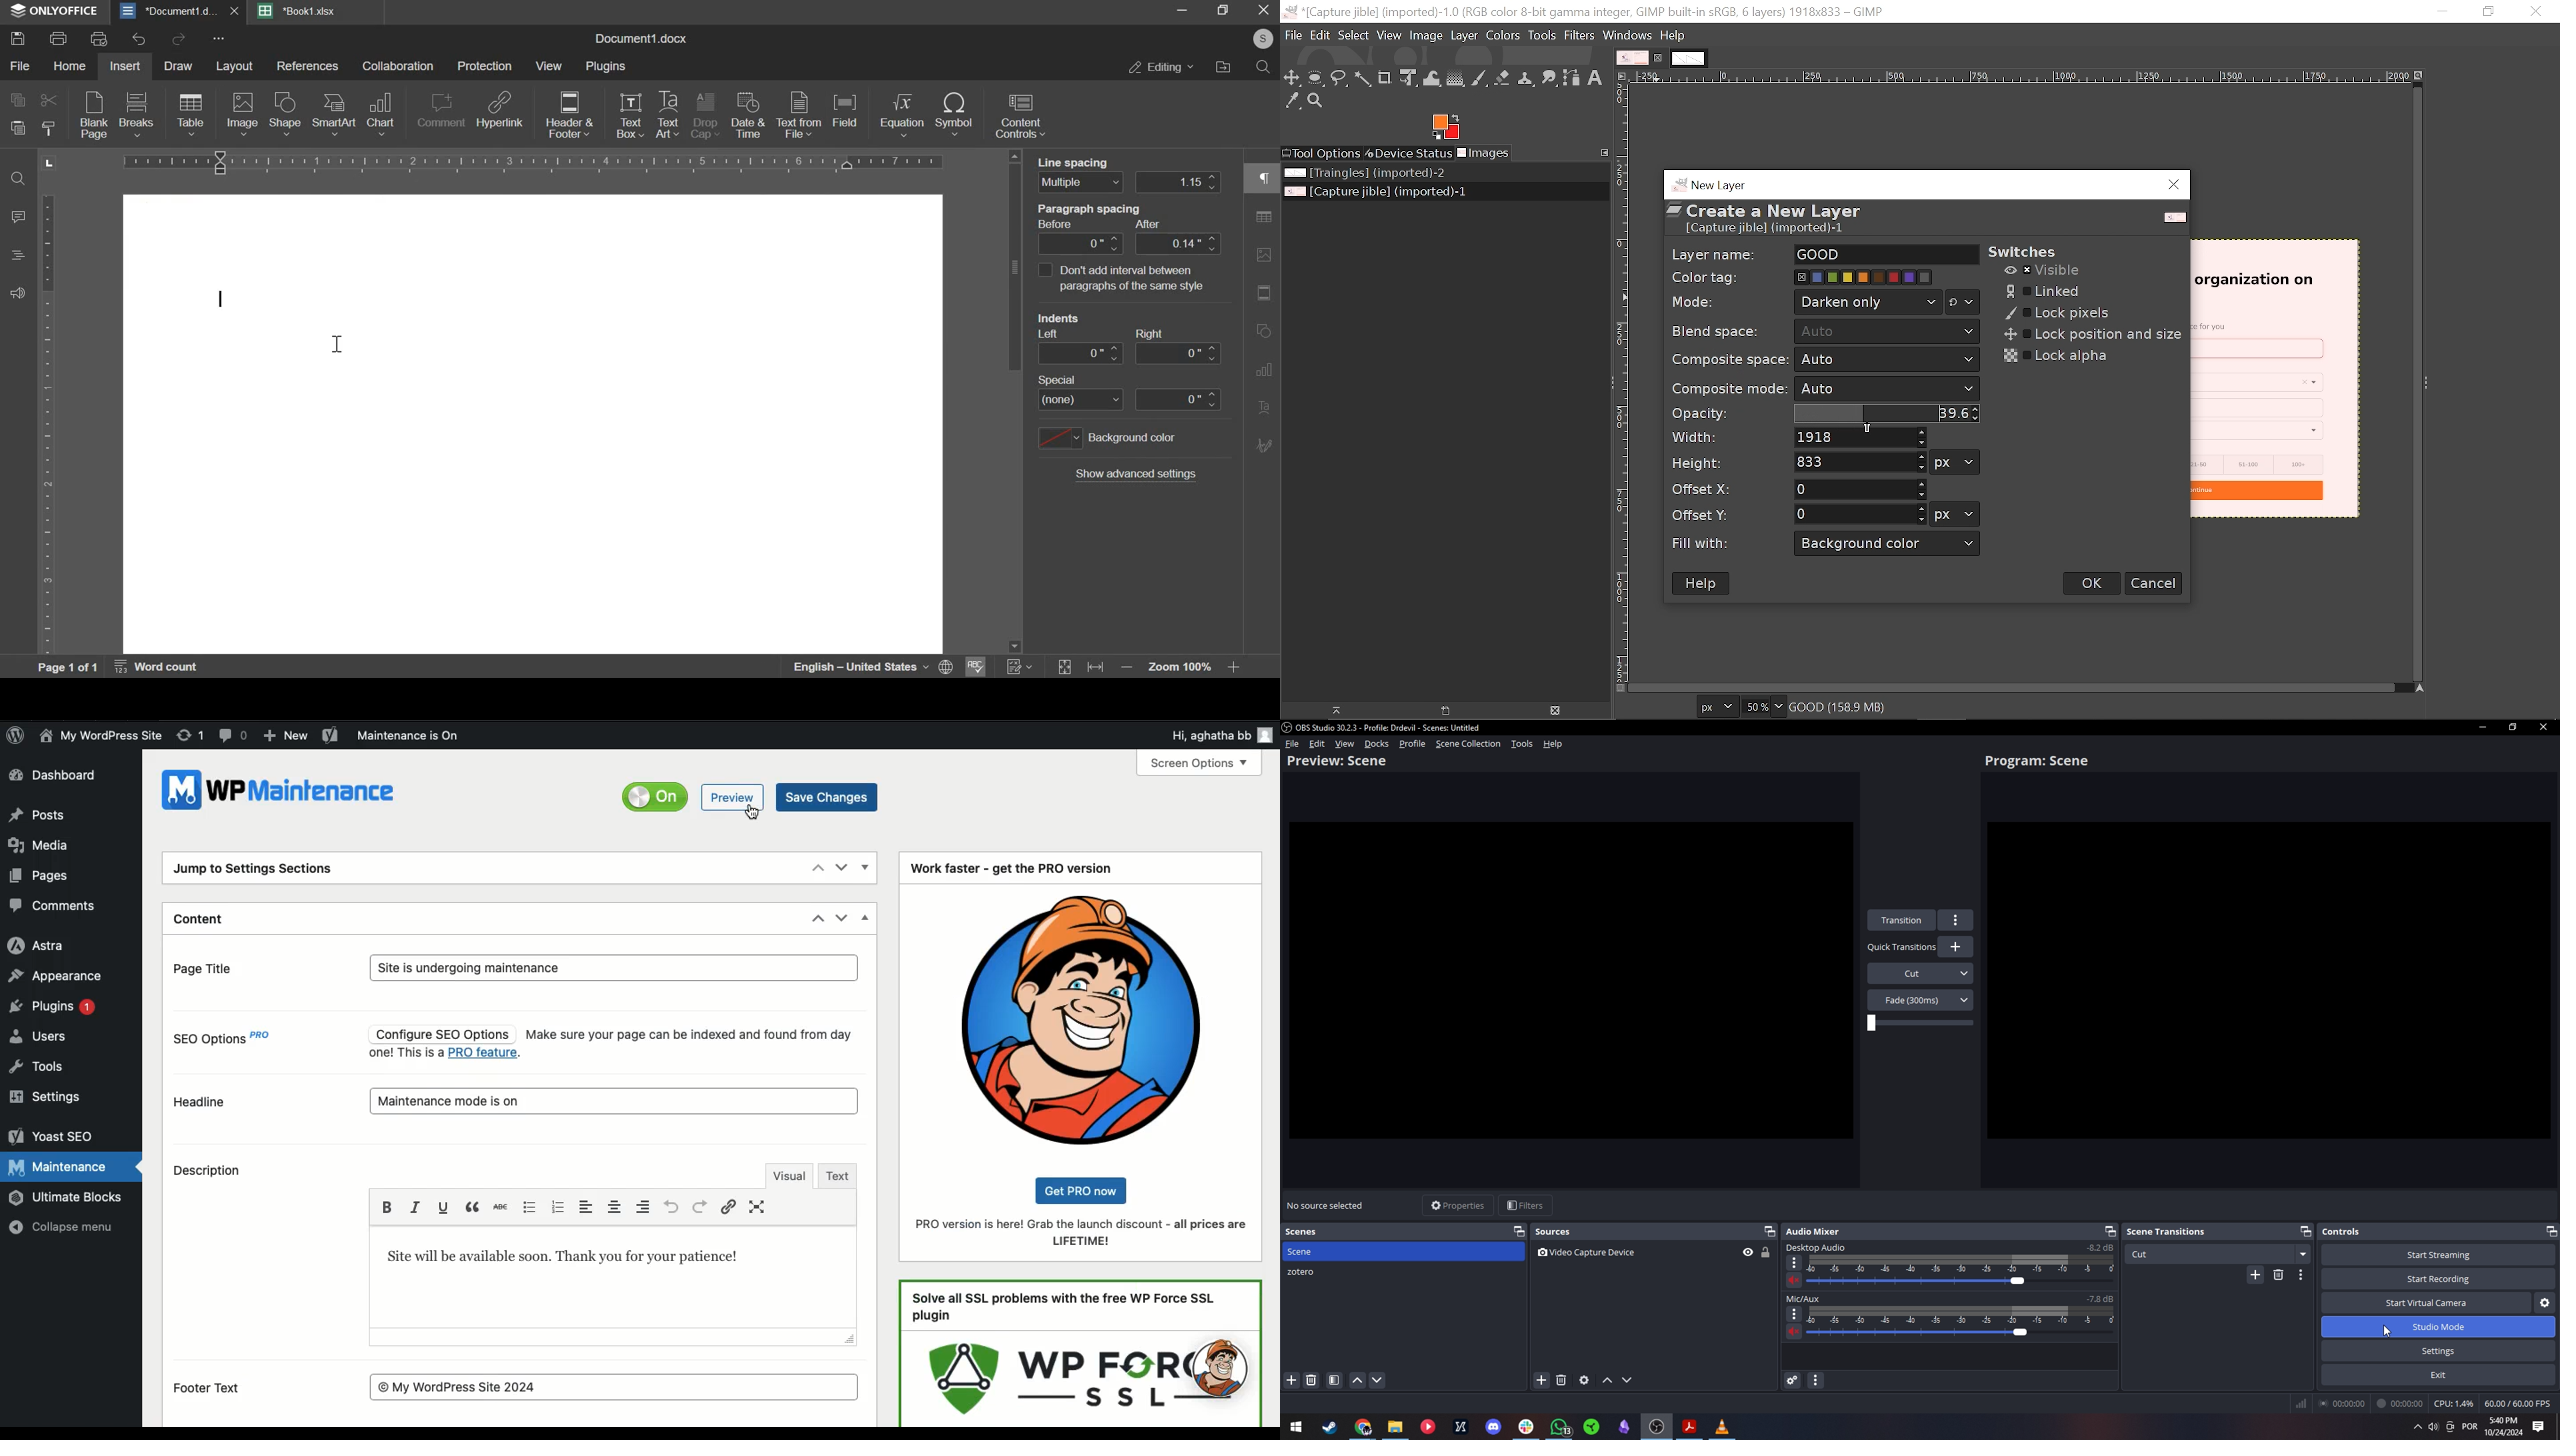  I want to click on Move scene down, so click(1378, 1381).